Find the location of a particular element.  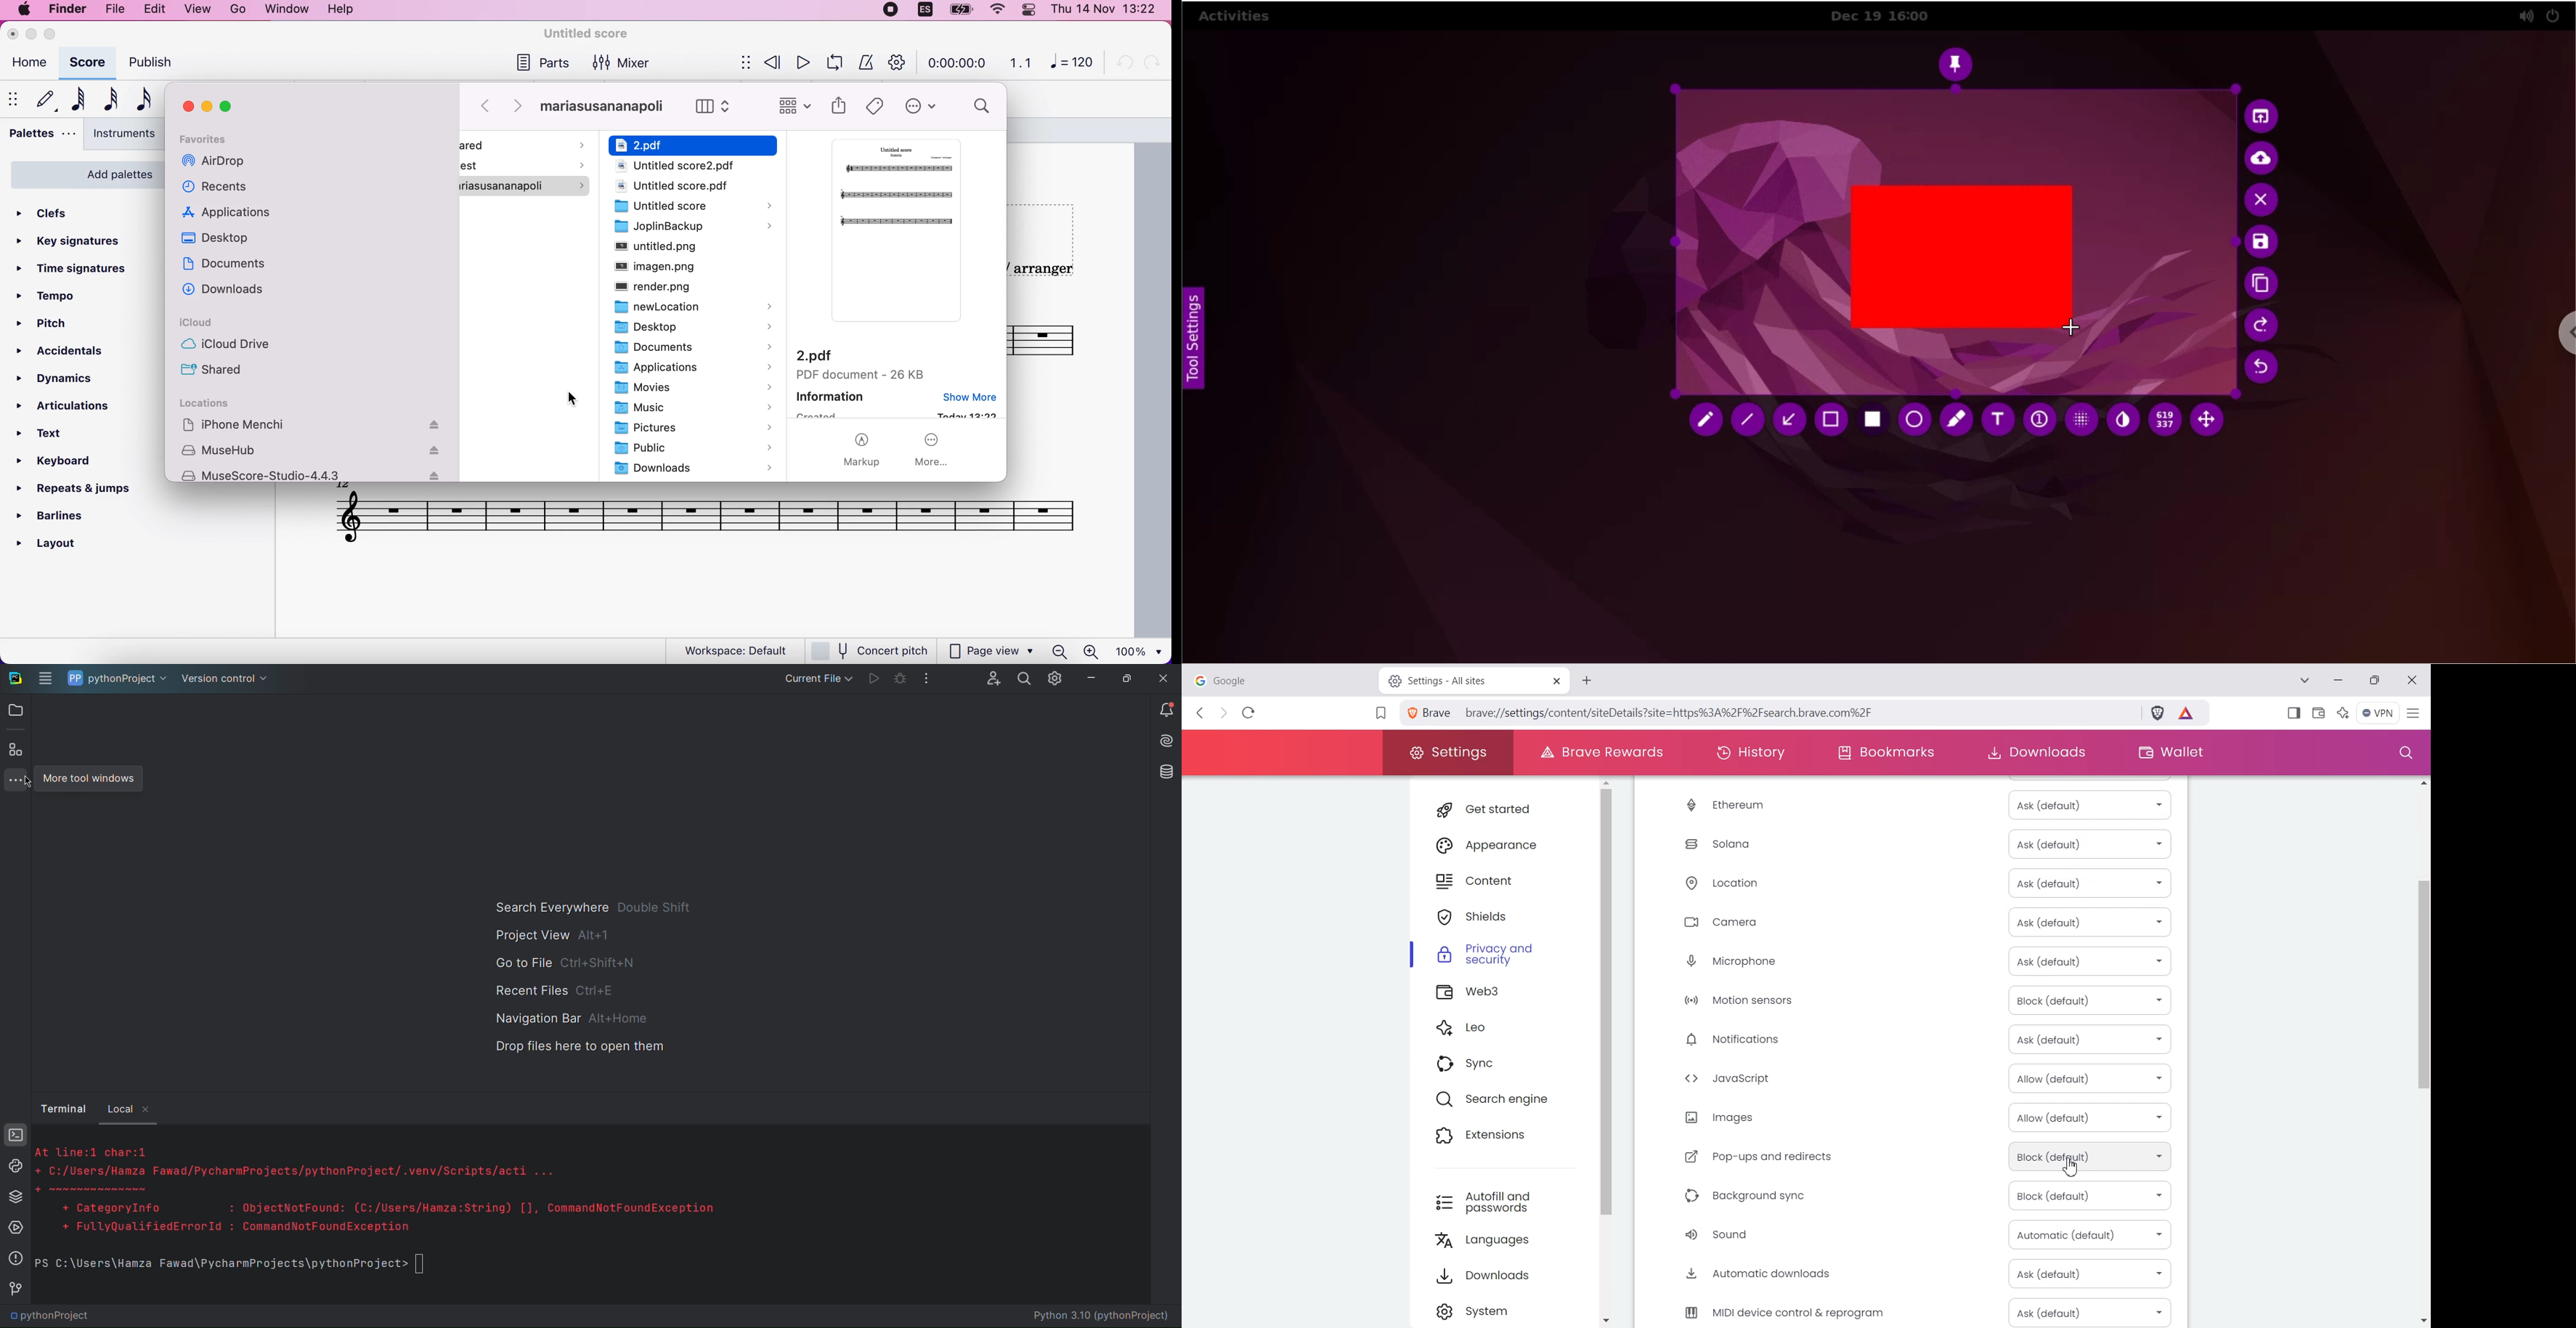

applications is located at coordinates (236, 213).